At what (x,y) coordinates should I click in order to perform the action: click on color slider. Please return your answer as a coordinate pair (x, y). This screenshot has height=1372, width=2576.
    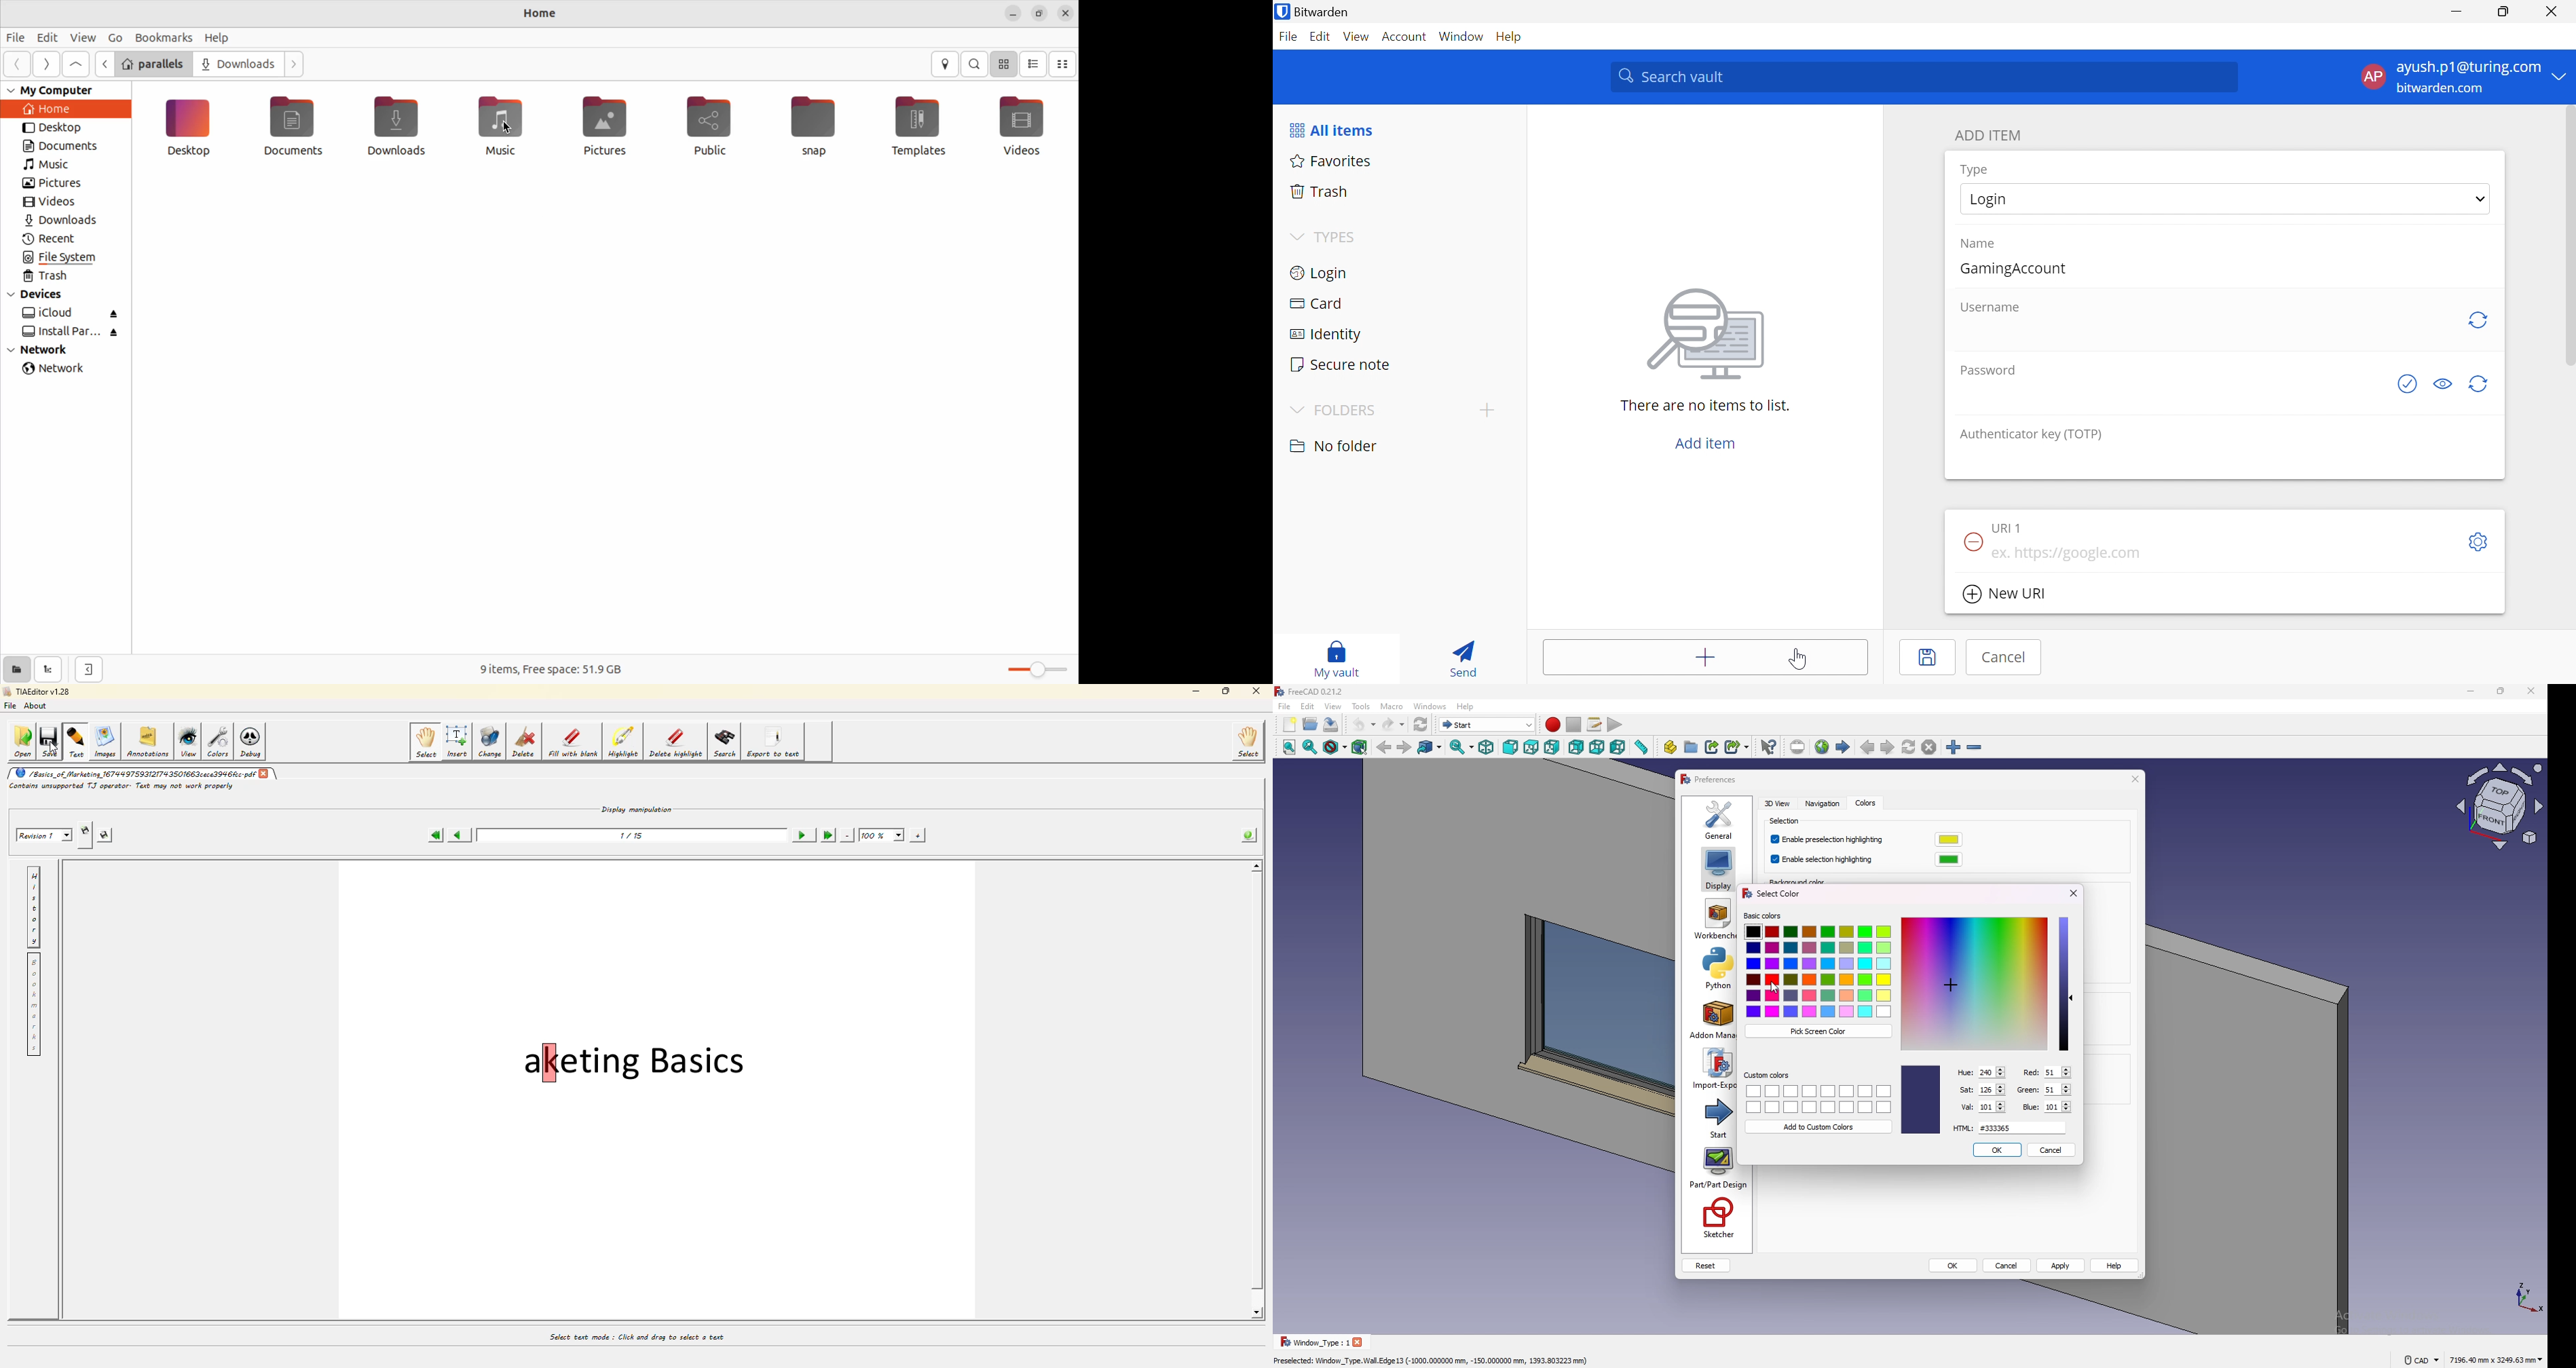
    Looking at the image, I should click on (1974, 984).